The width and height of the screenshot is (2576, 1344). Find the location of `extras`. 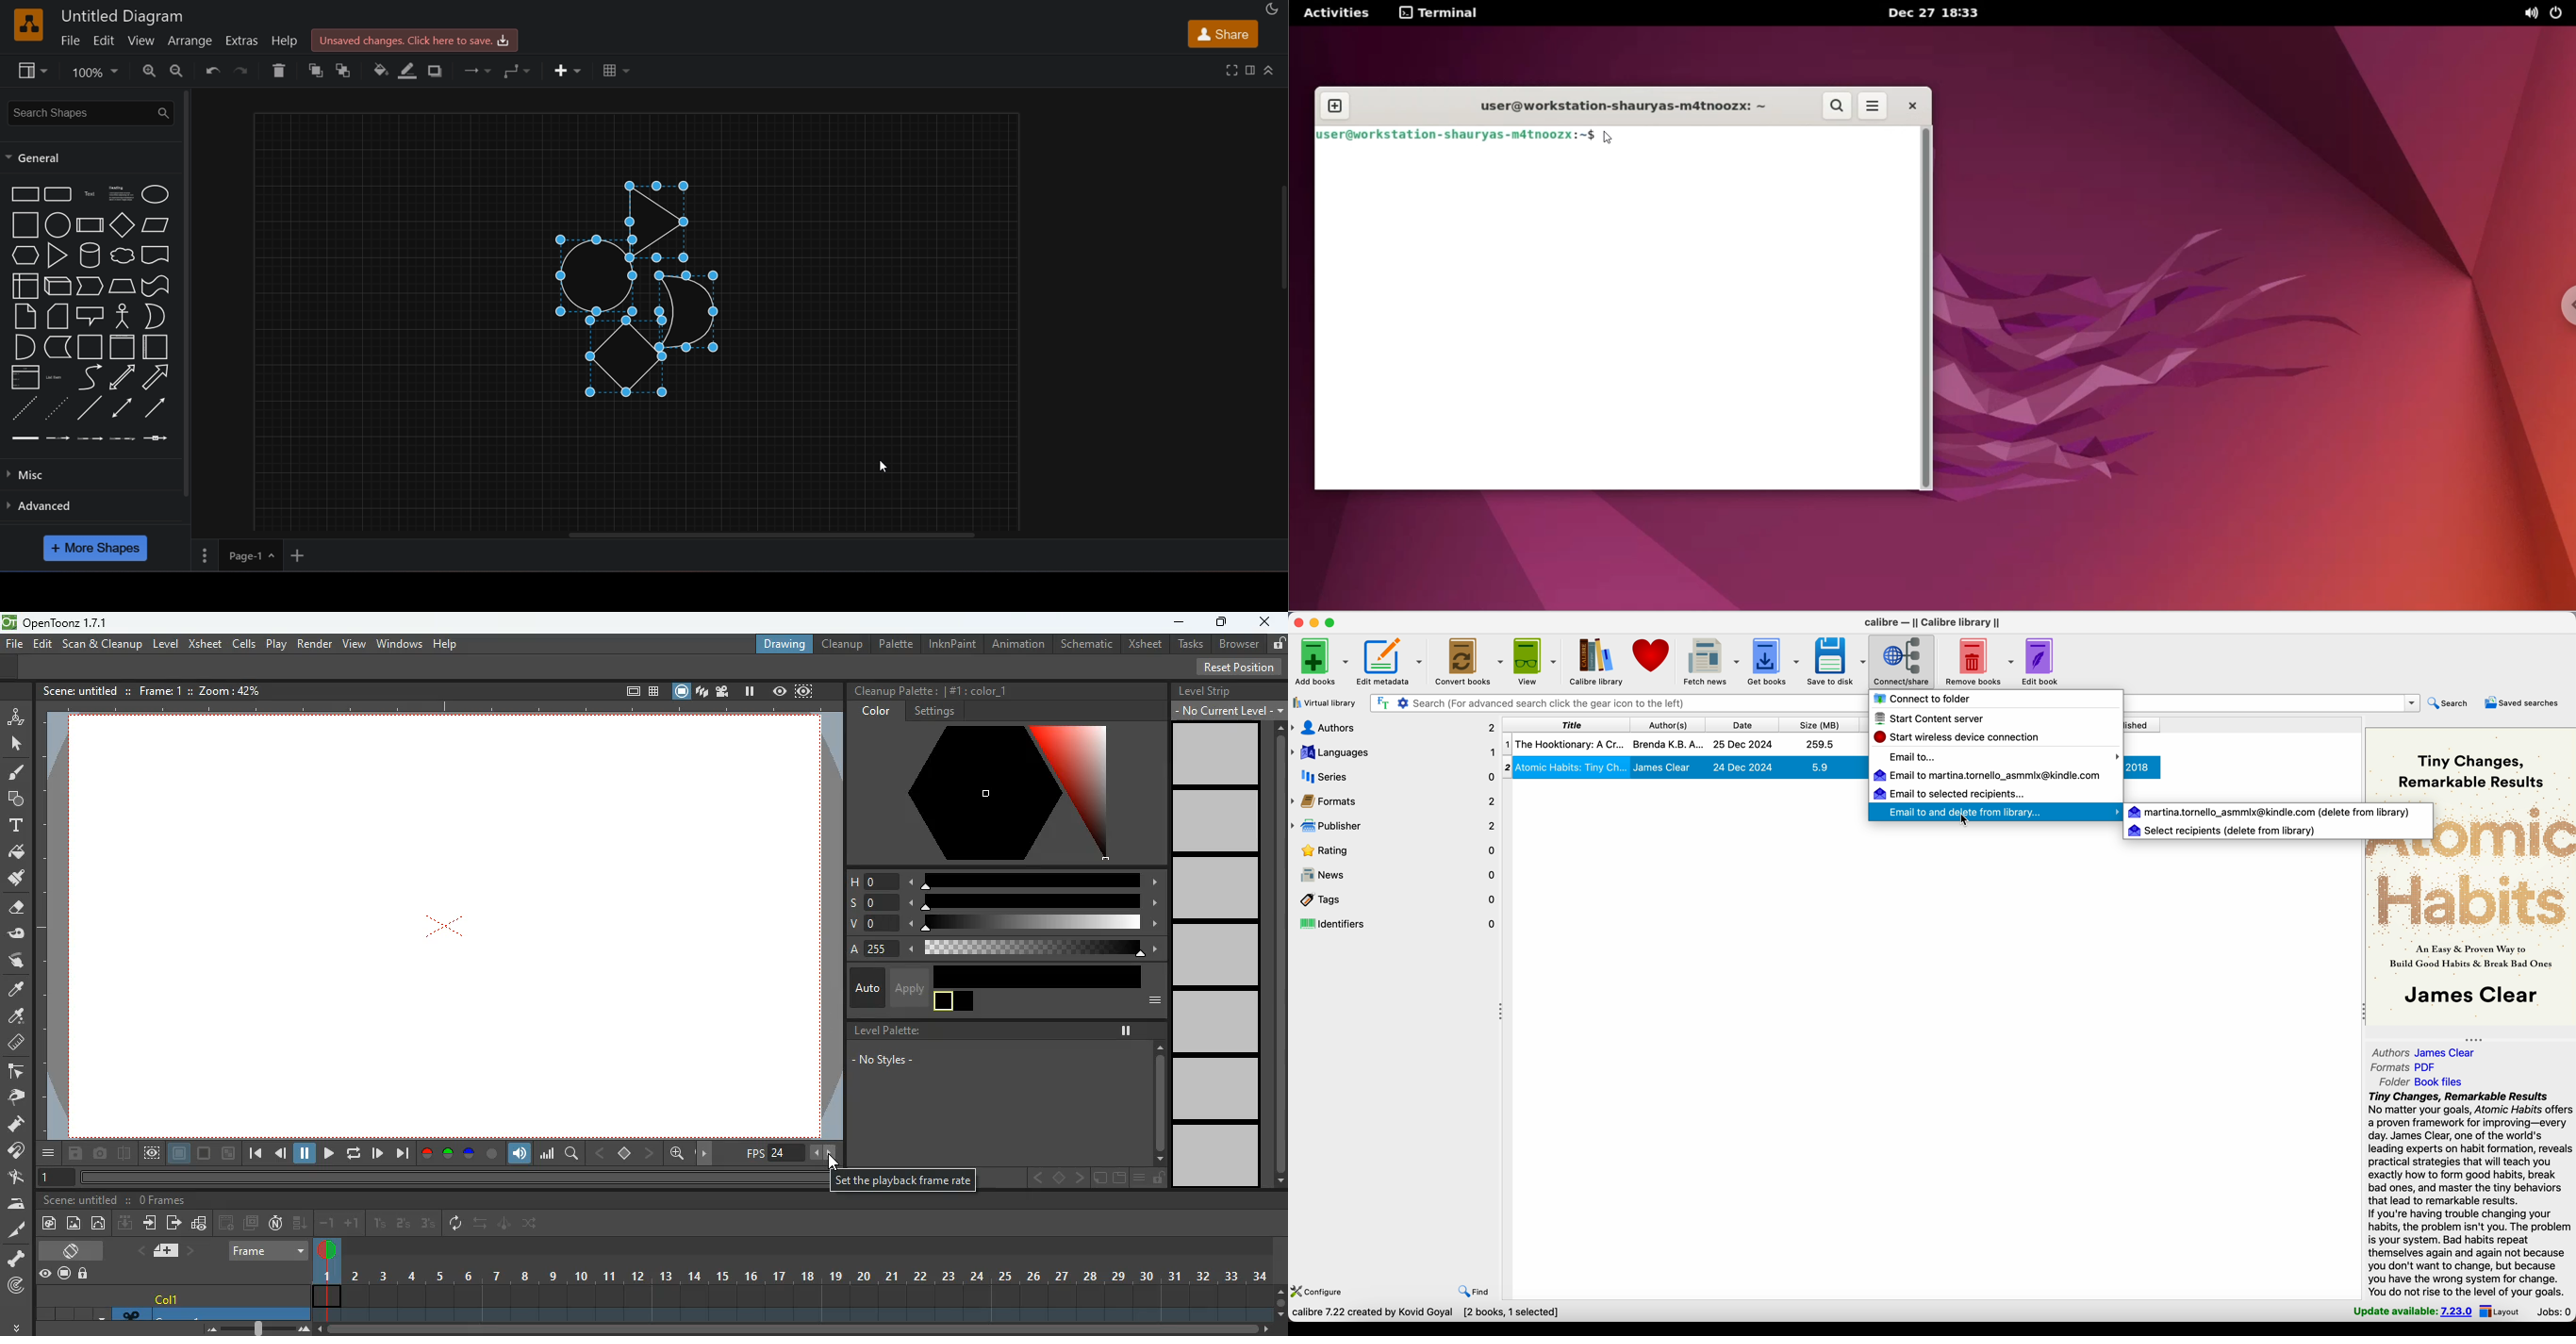

extras is located at coordinates (244, 39).